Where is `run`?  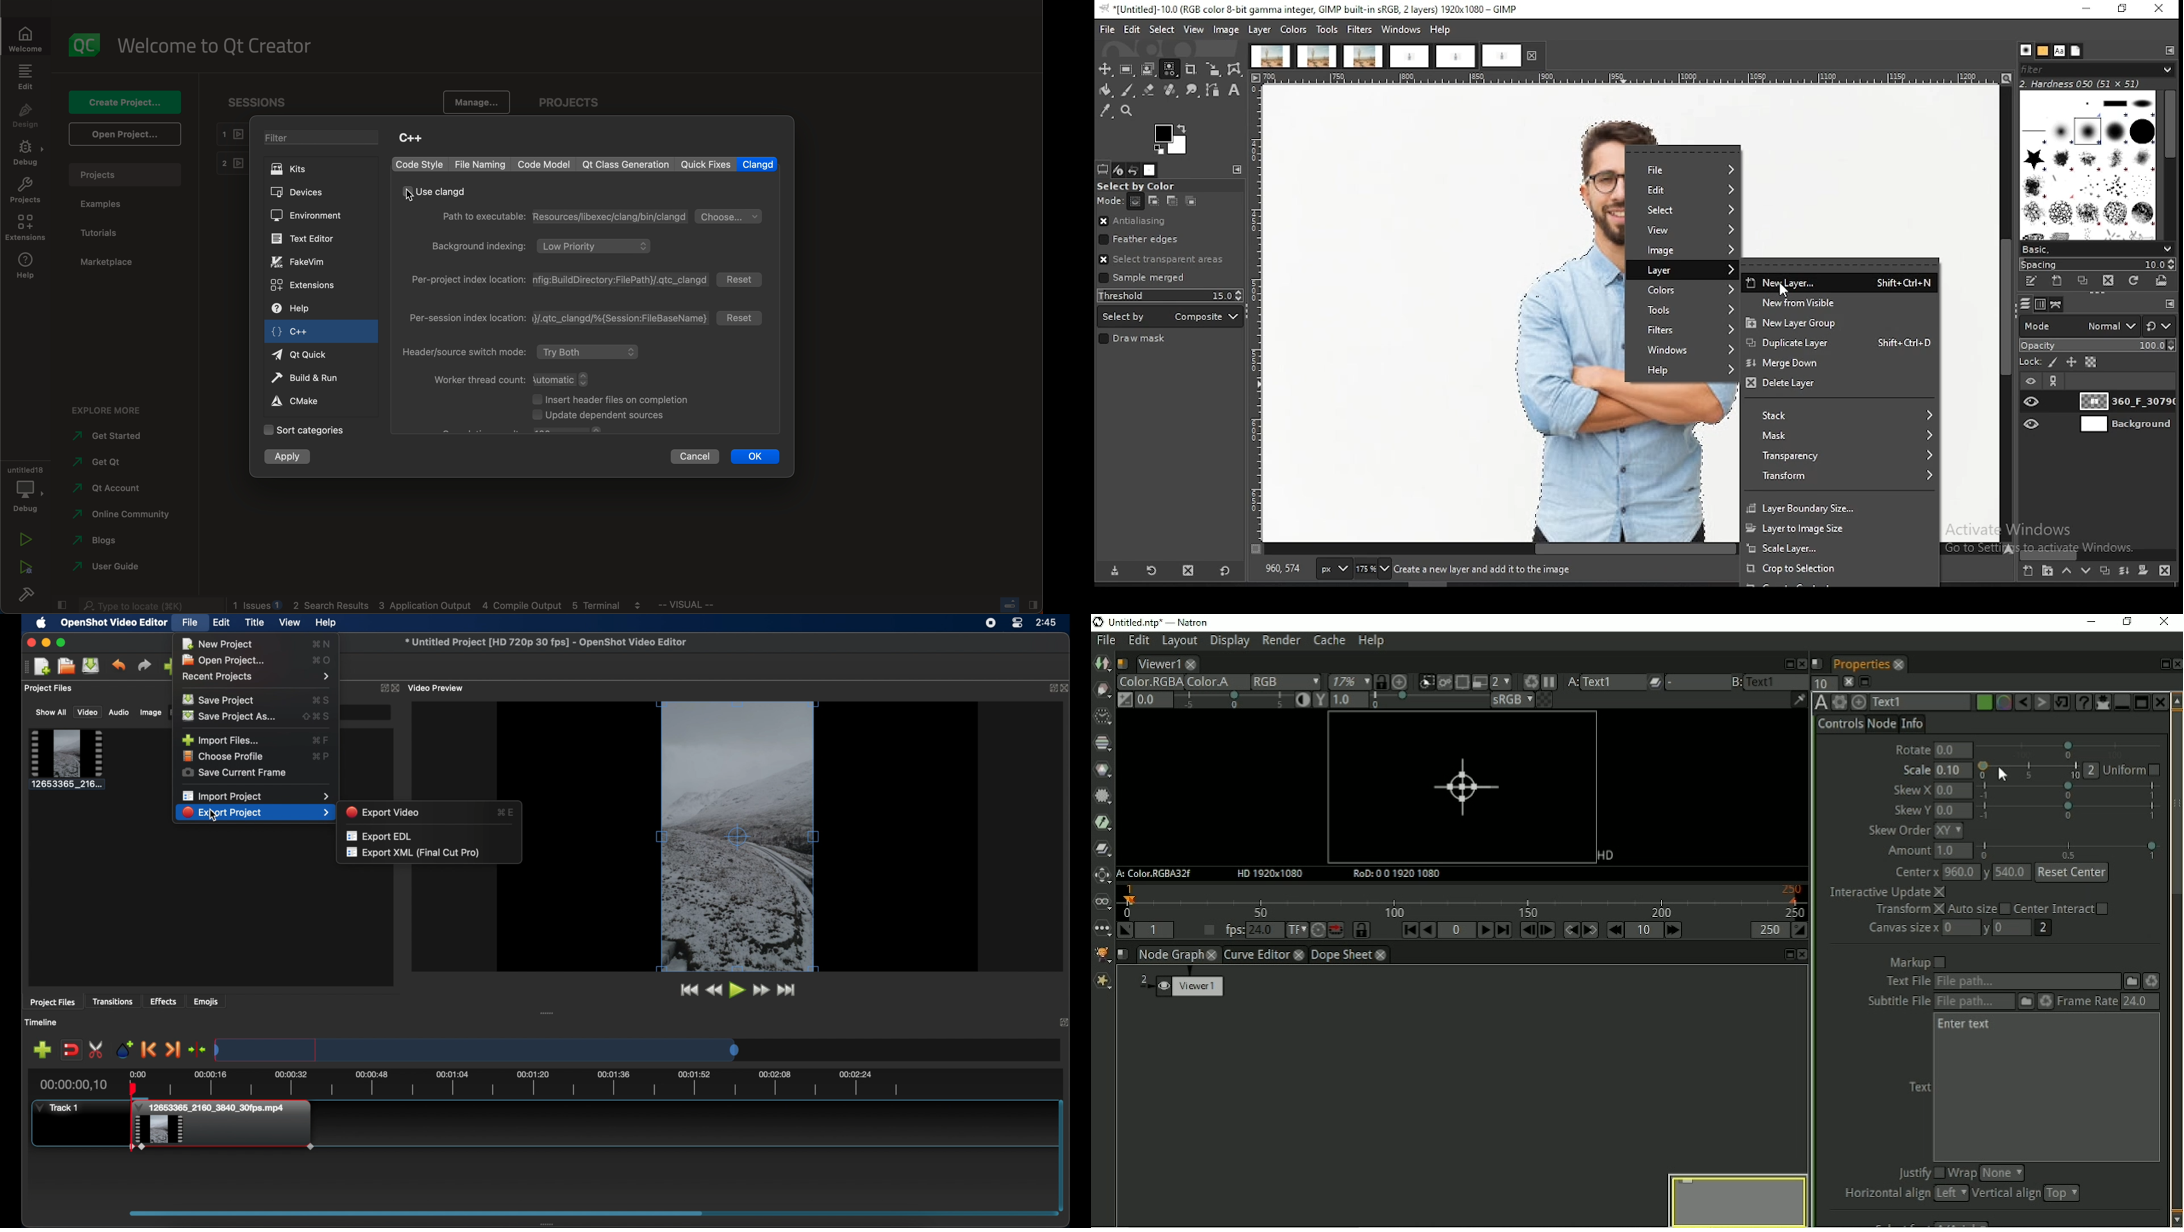 run is located at coordinates (26, 539).